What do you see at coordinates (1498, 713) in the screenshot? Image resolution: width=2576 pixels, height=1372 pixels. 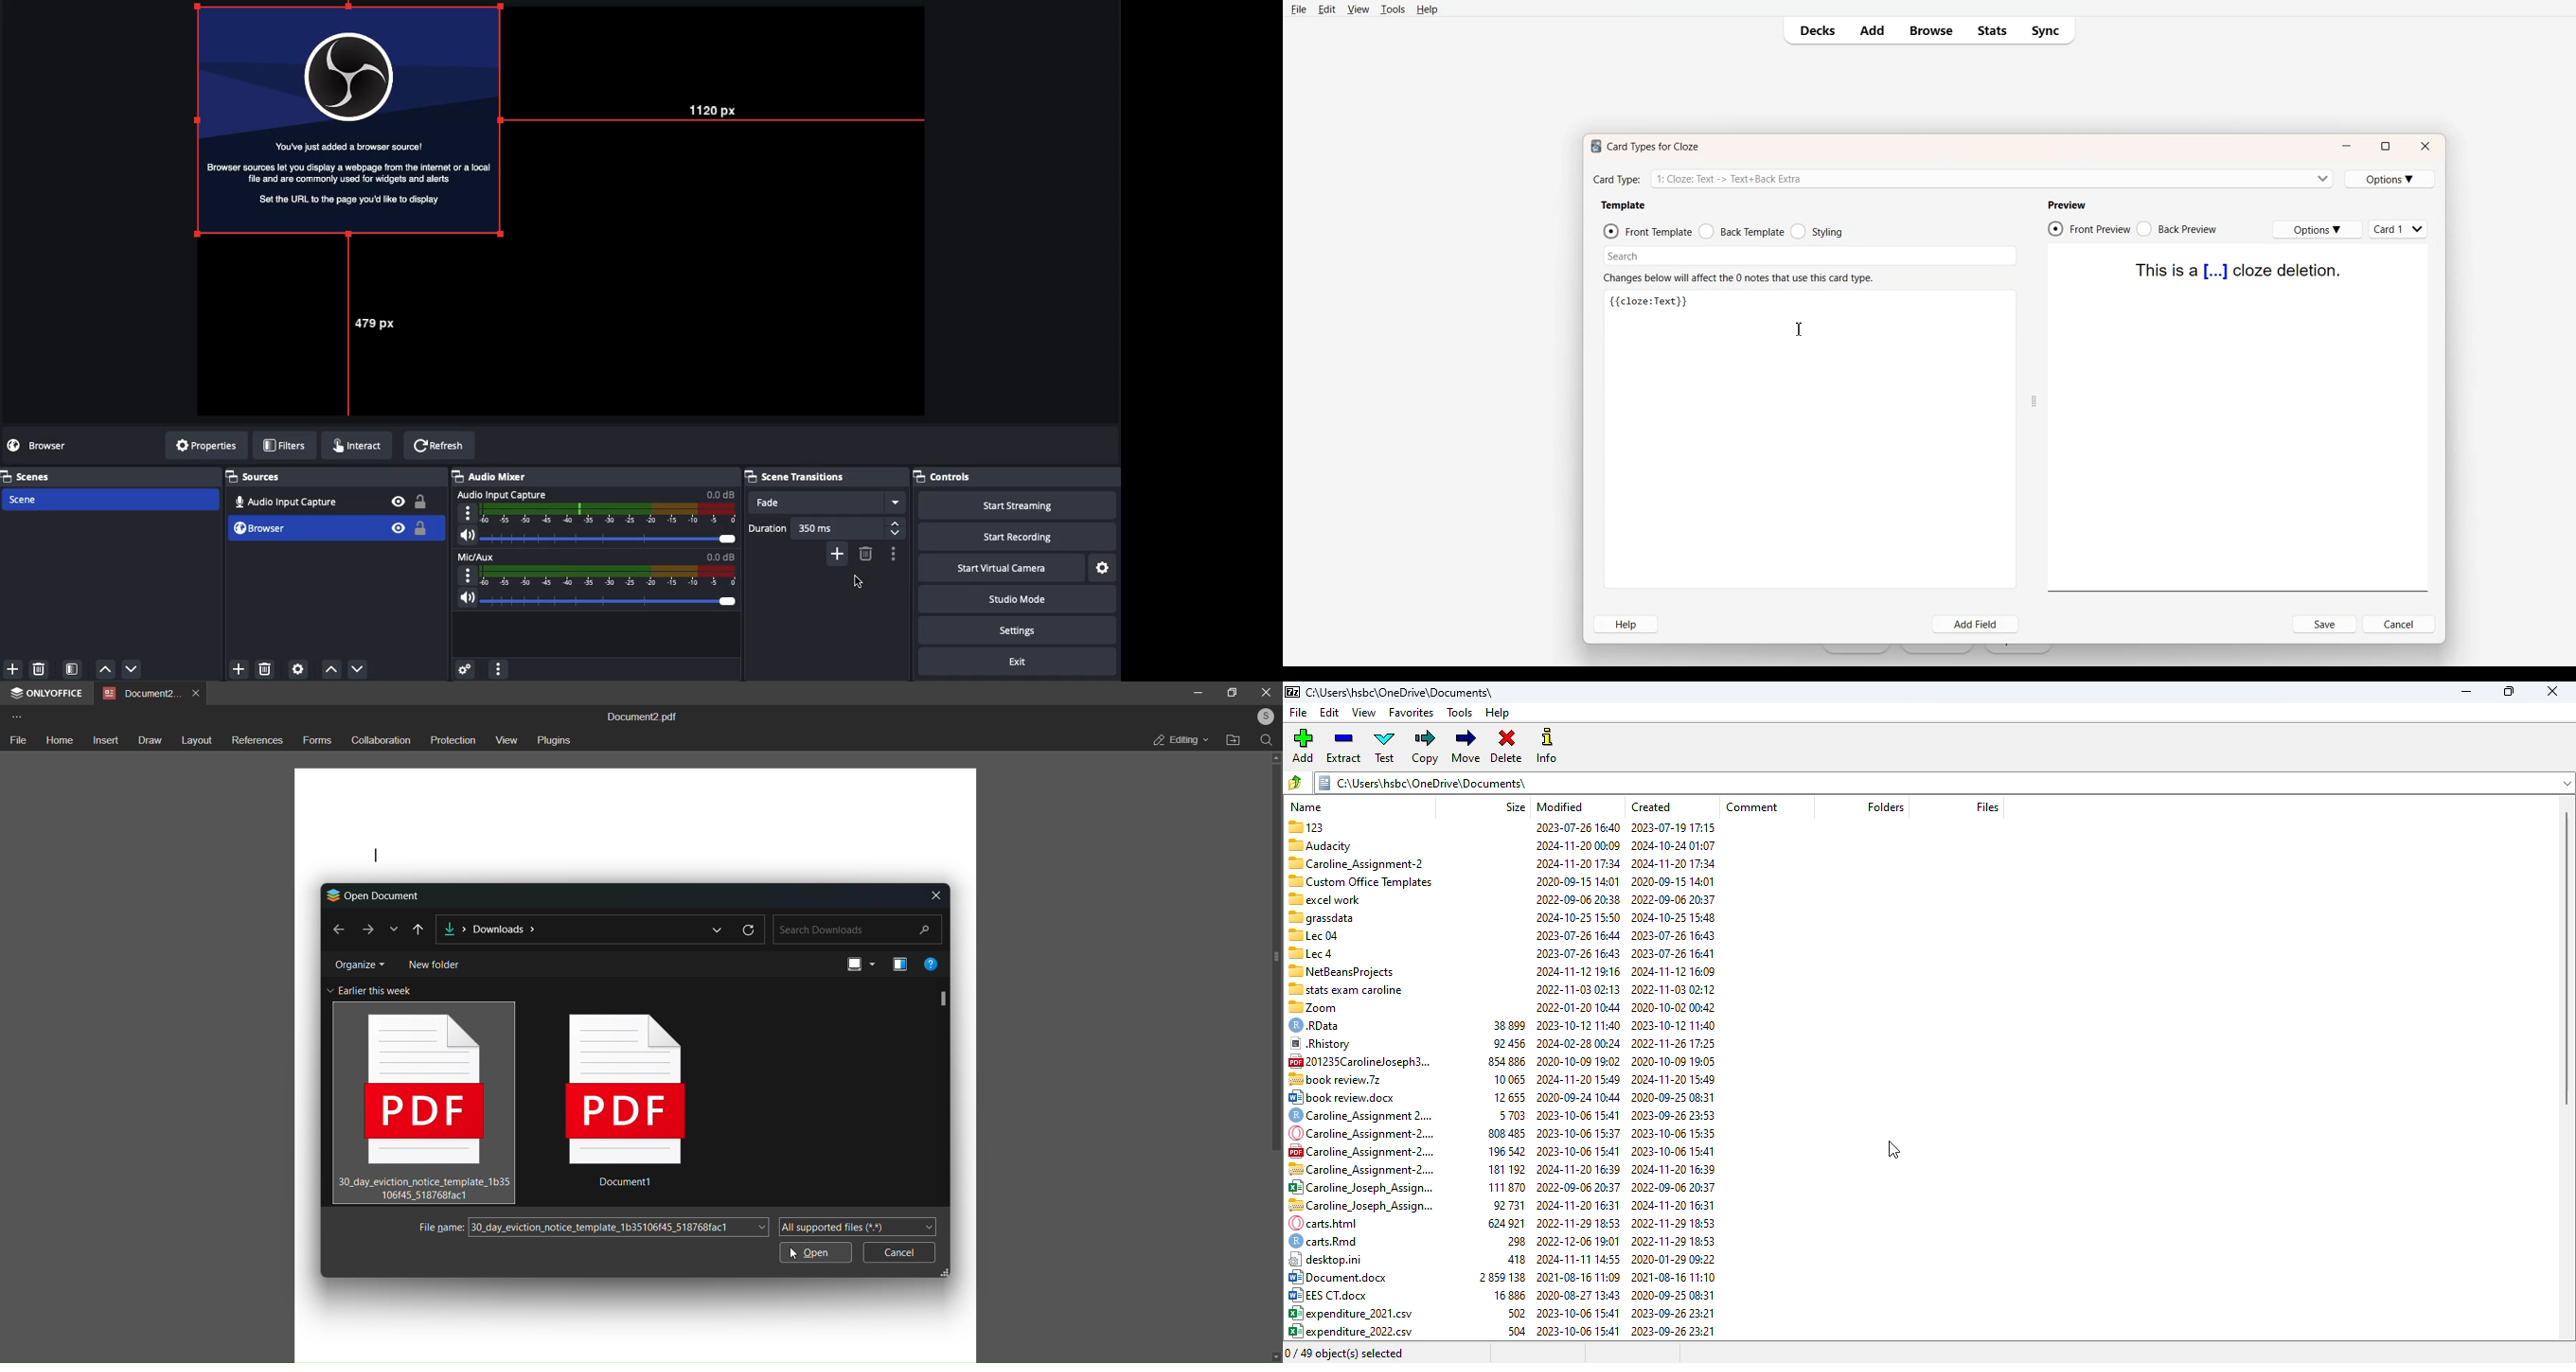 I see `help` at bounding box center [1498, 713].